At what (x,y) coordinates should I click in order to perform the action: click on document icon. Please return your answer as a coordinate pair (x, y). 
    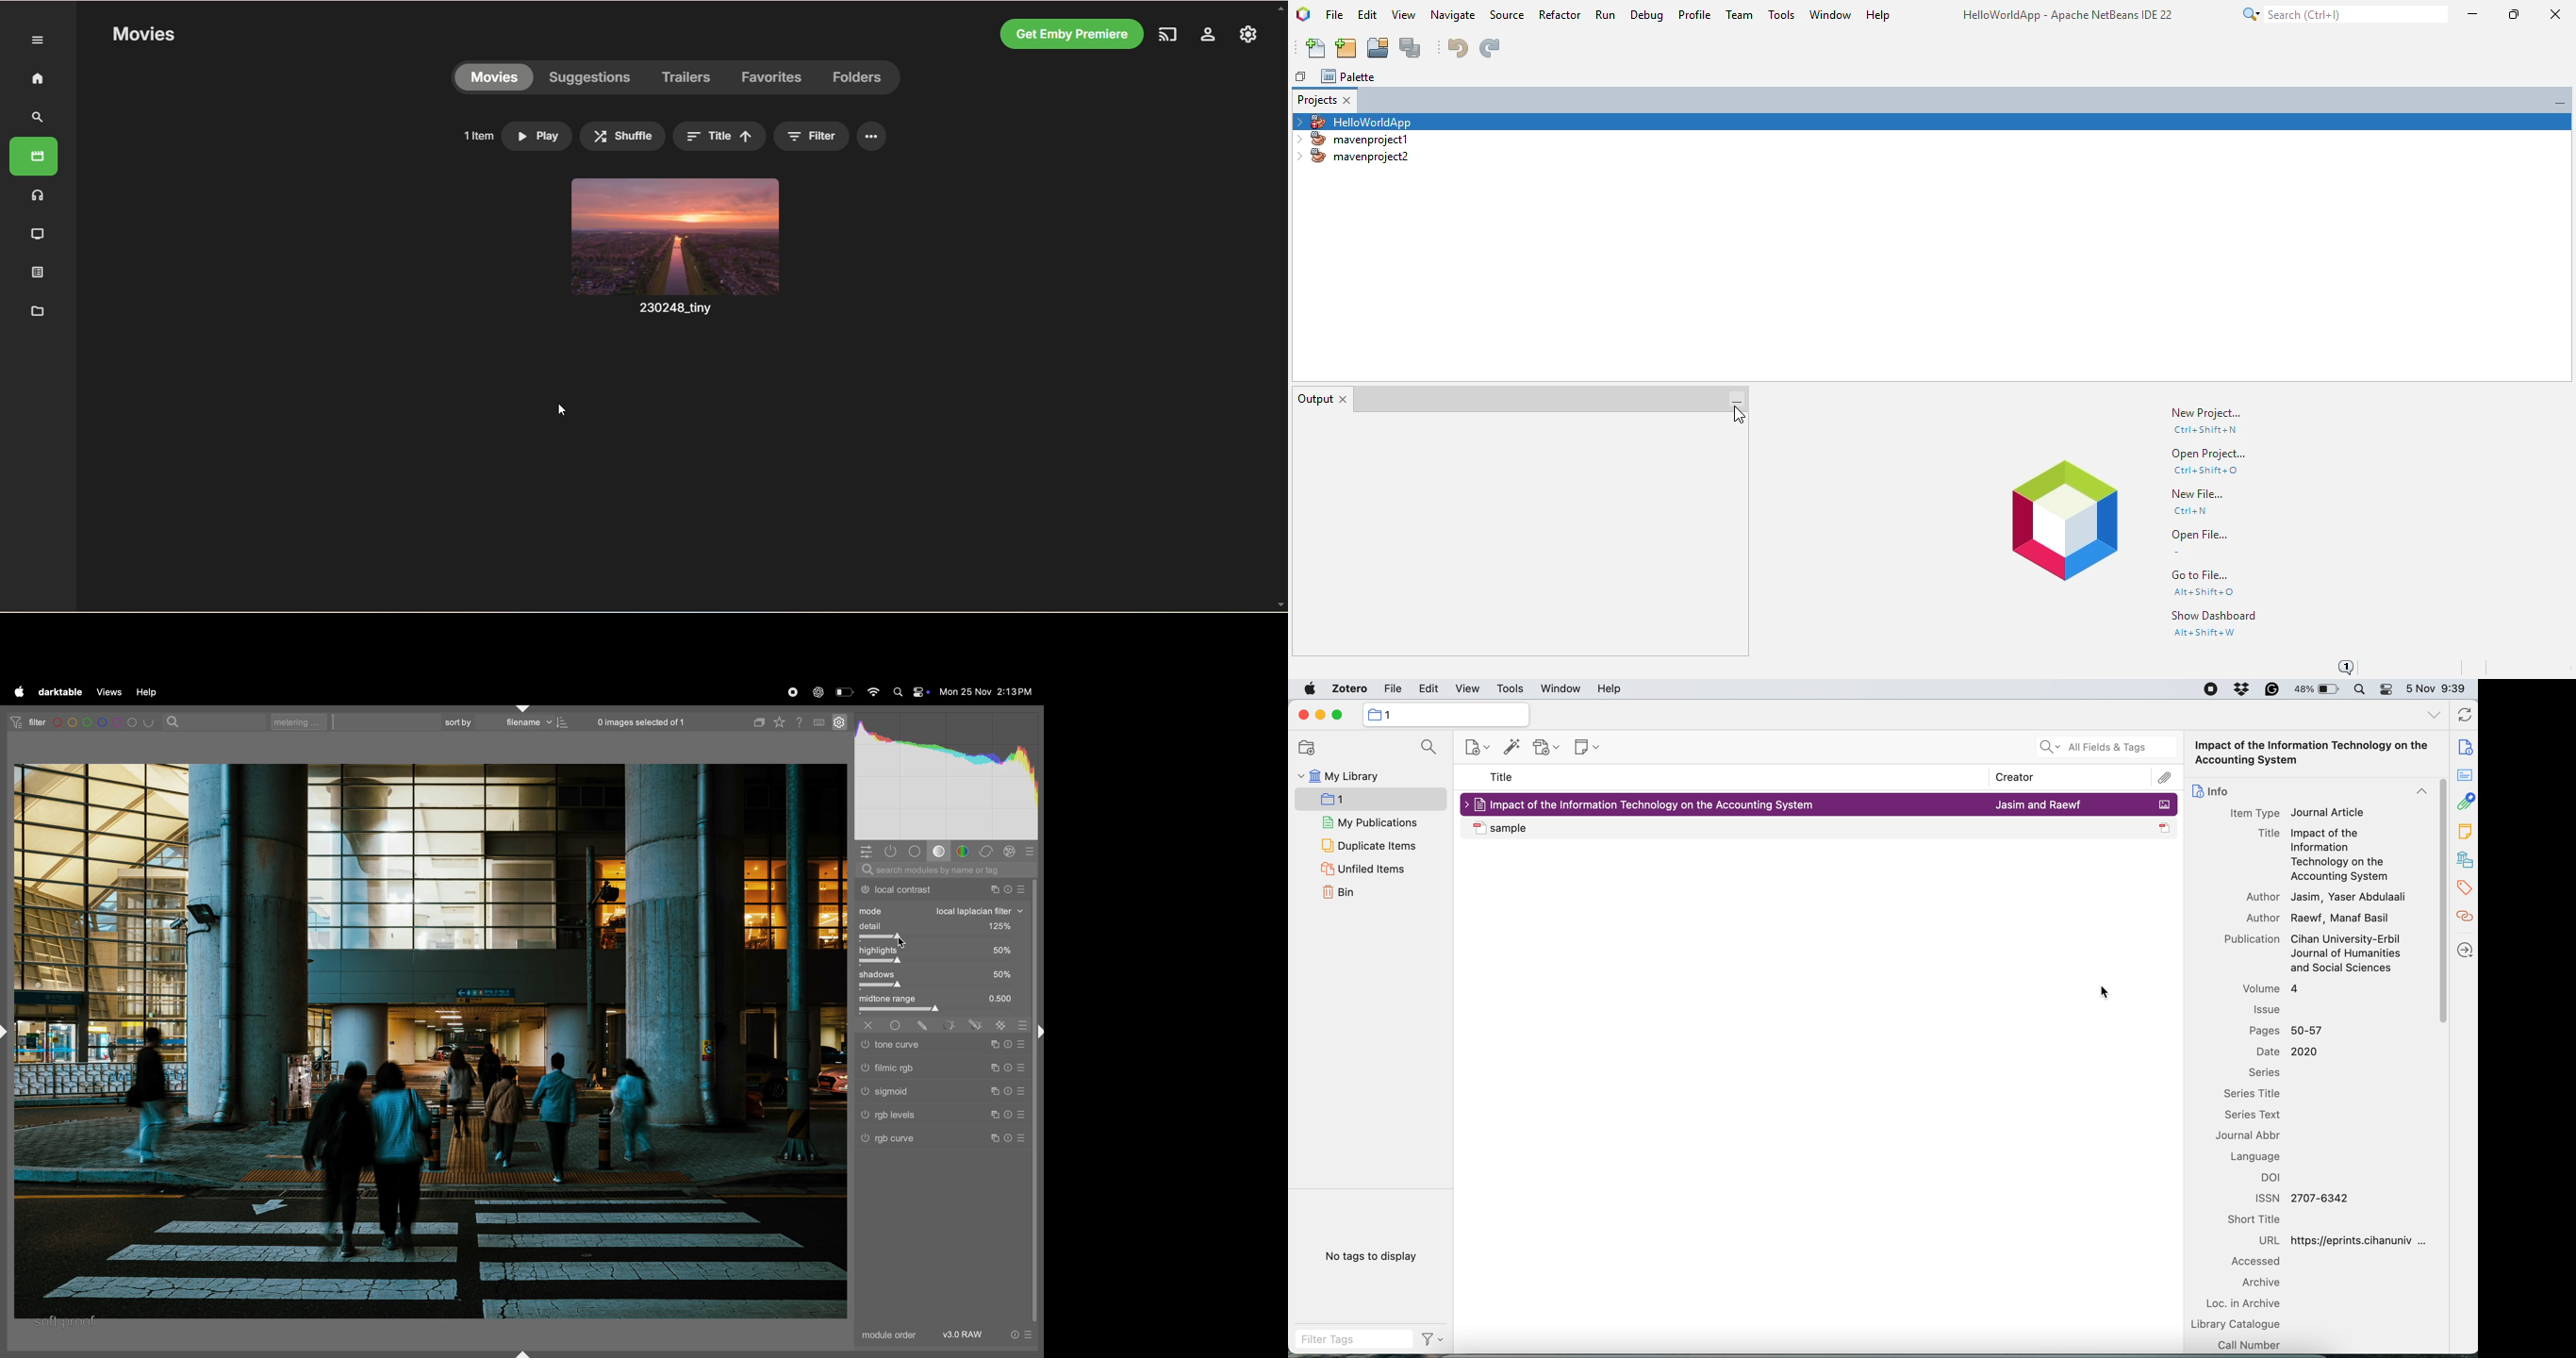
    Looking at the image, I should click on (2164, 829).